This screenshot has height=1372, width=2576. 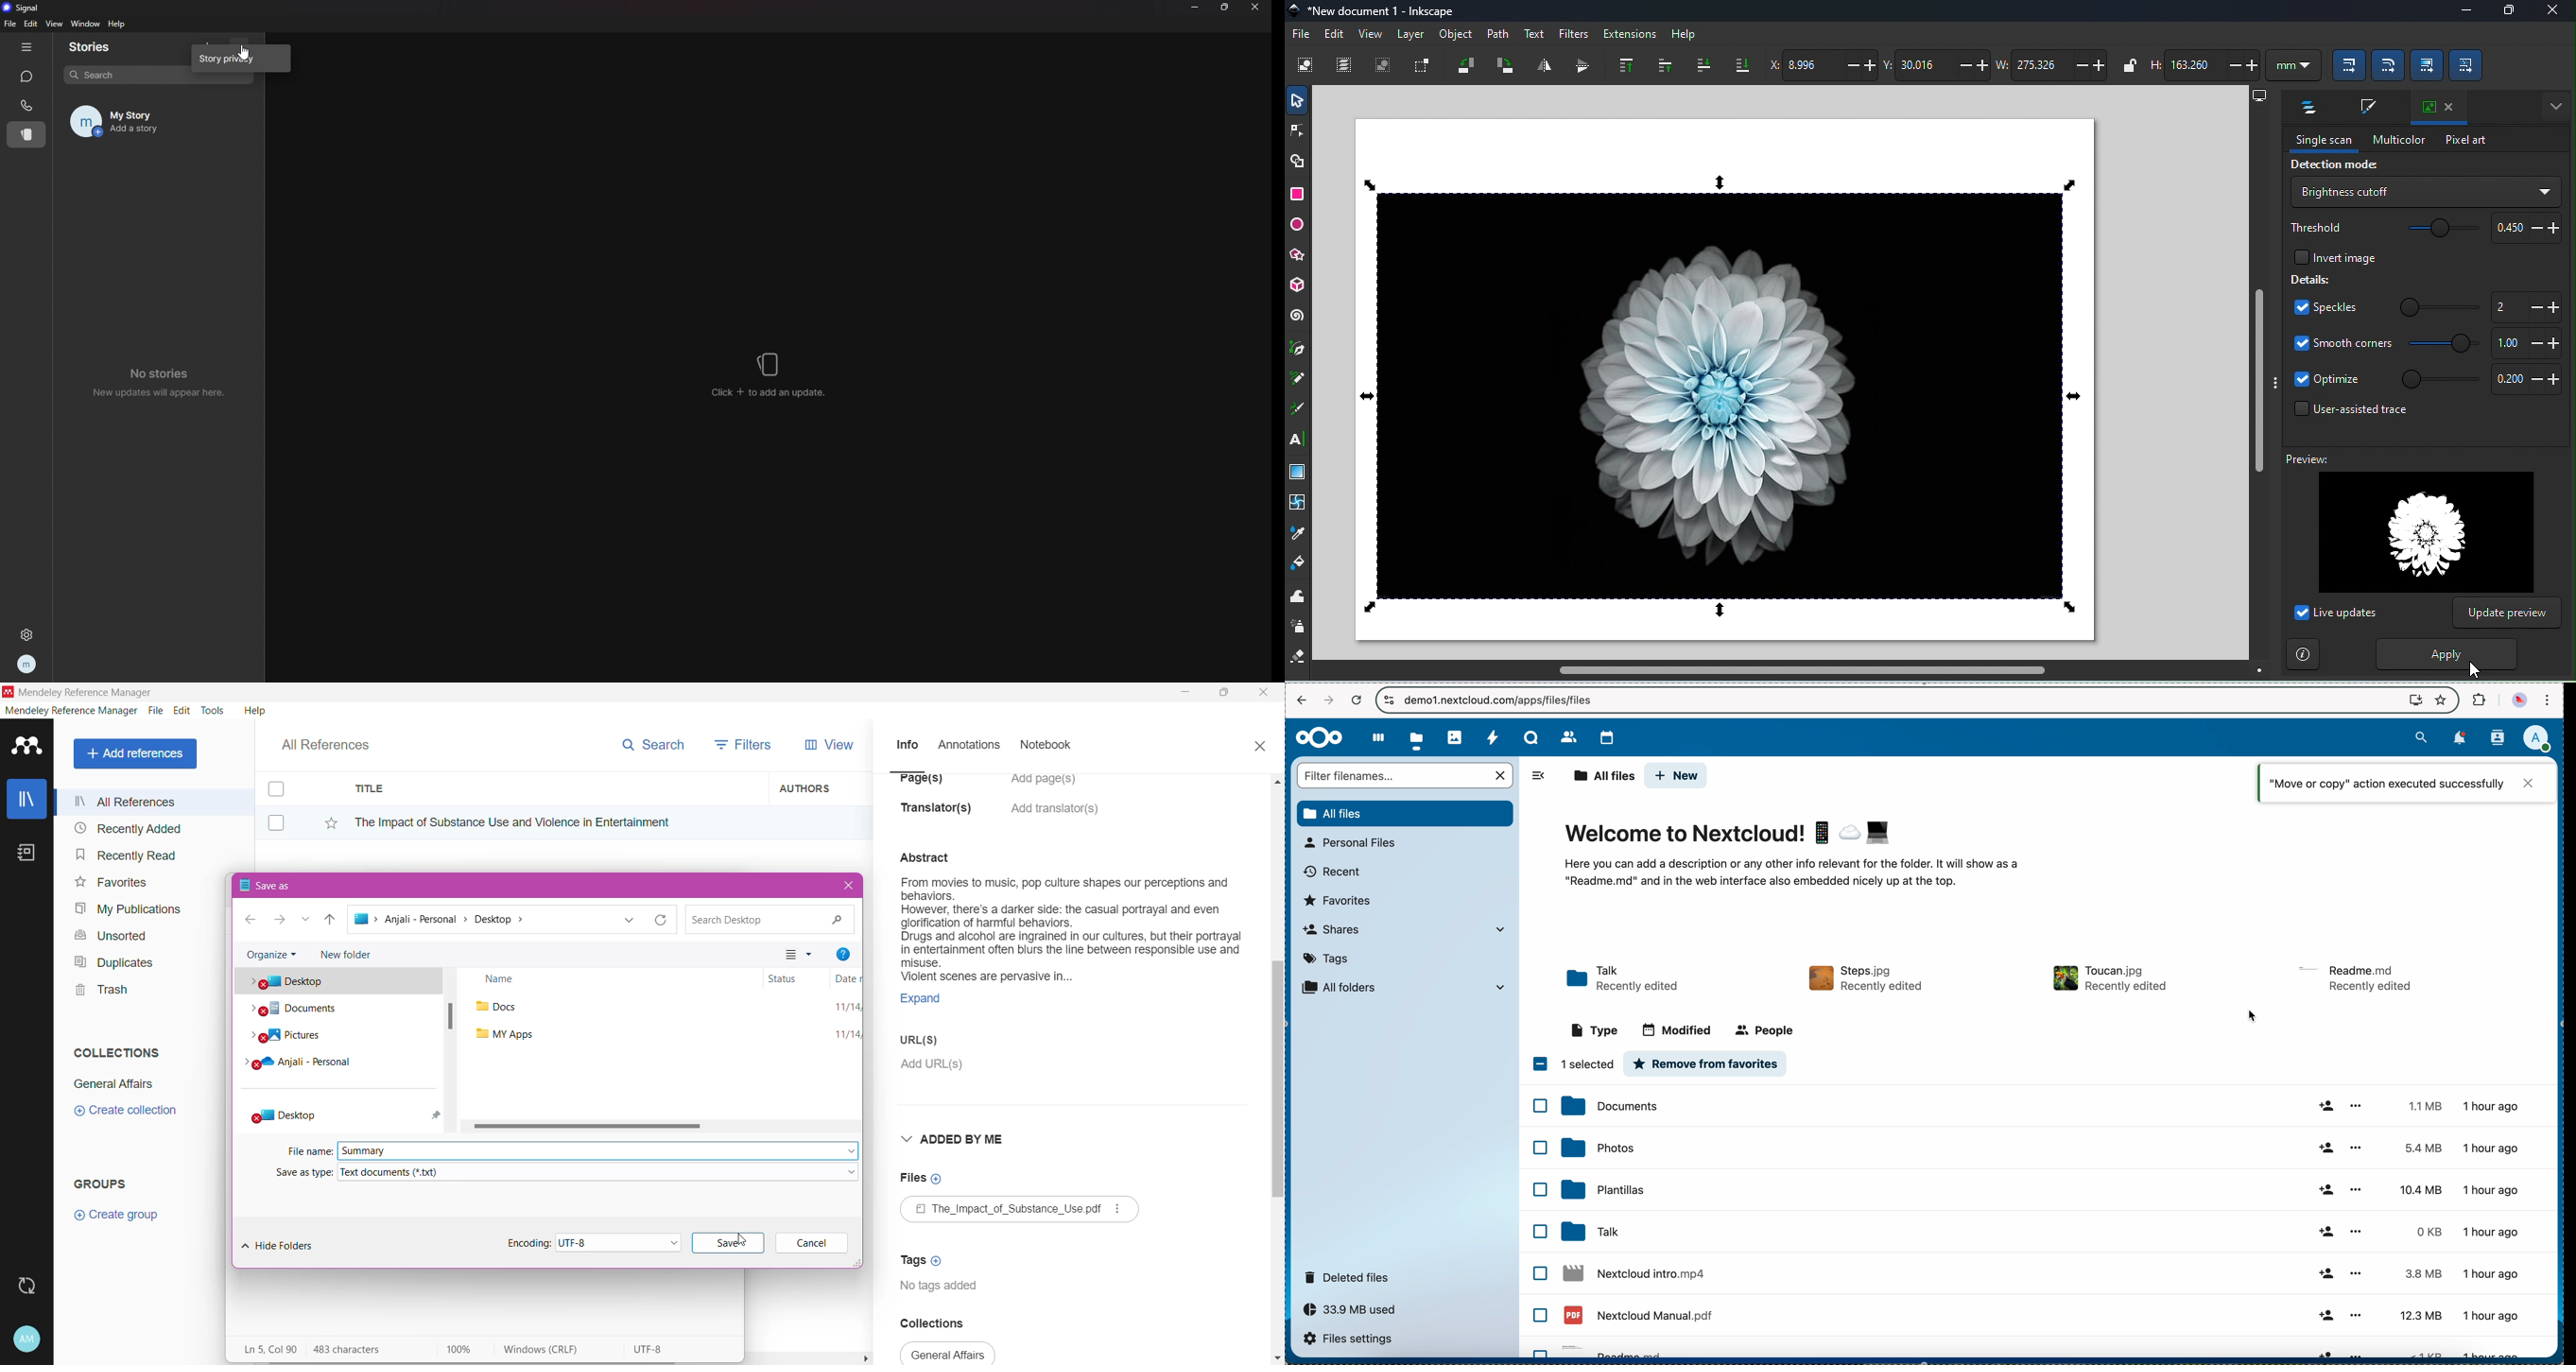 I want to click on User-assisted trace, so click(x=2348, y=412).